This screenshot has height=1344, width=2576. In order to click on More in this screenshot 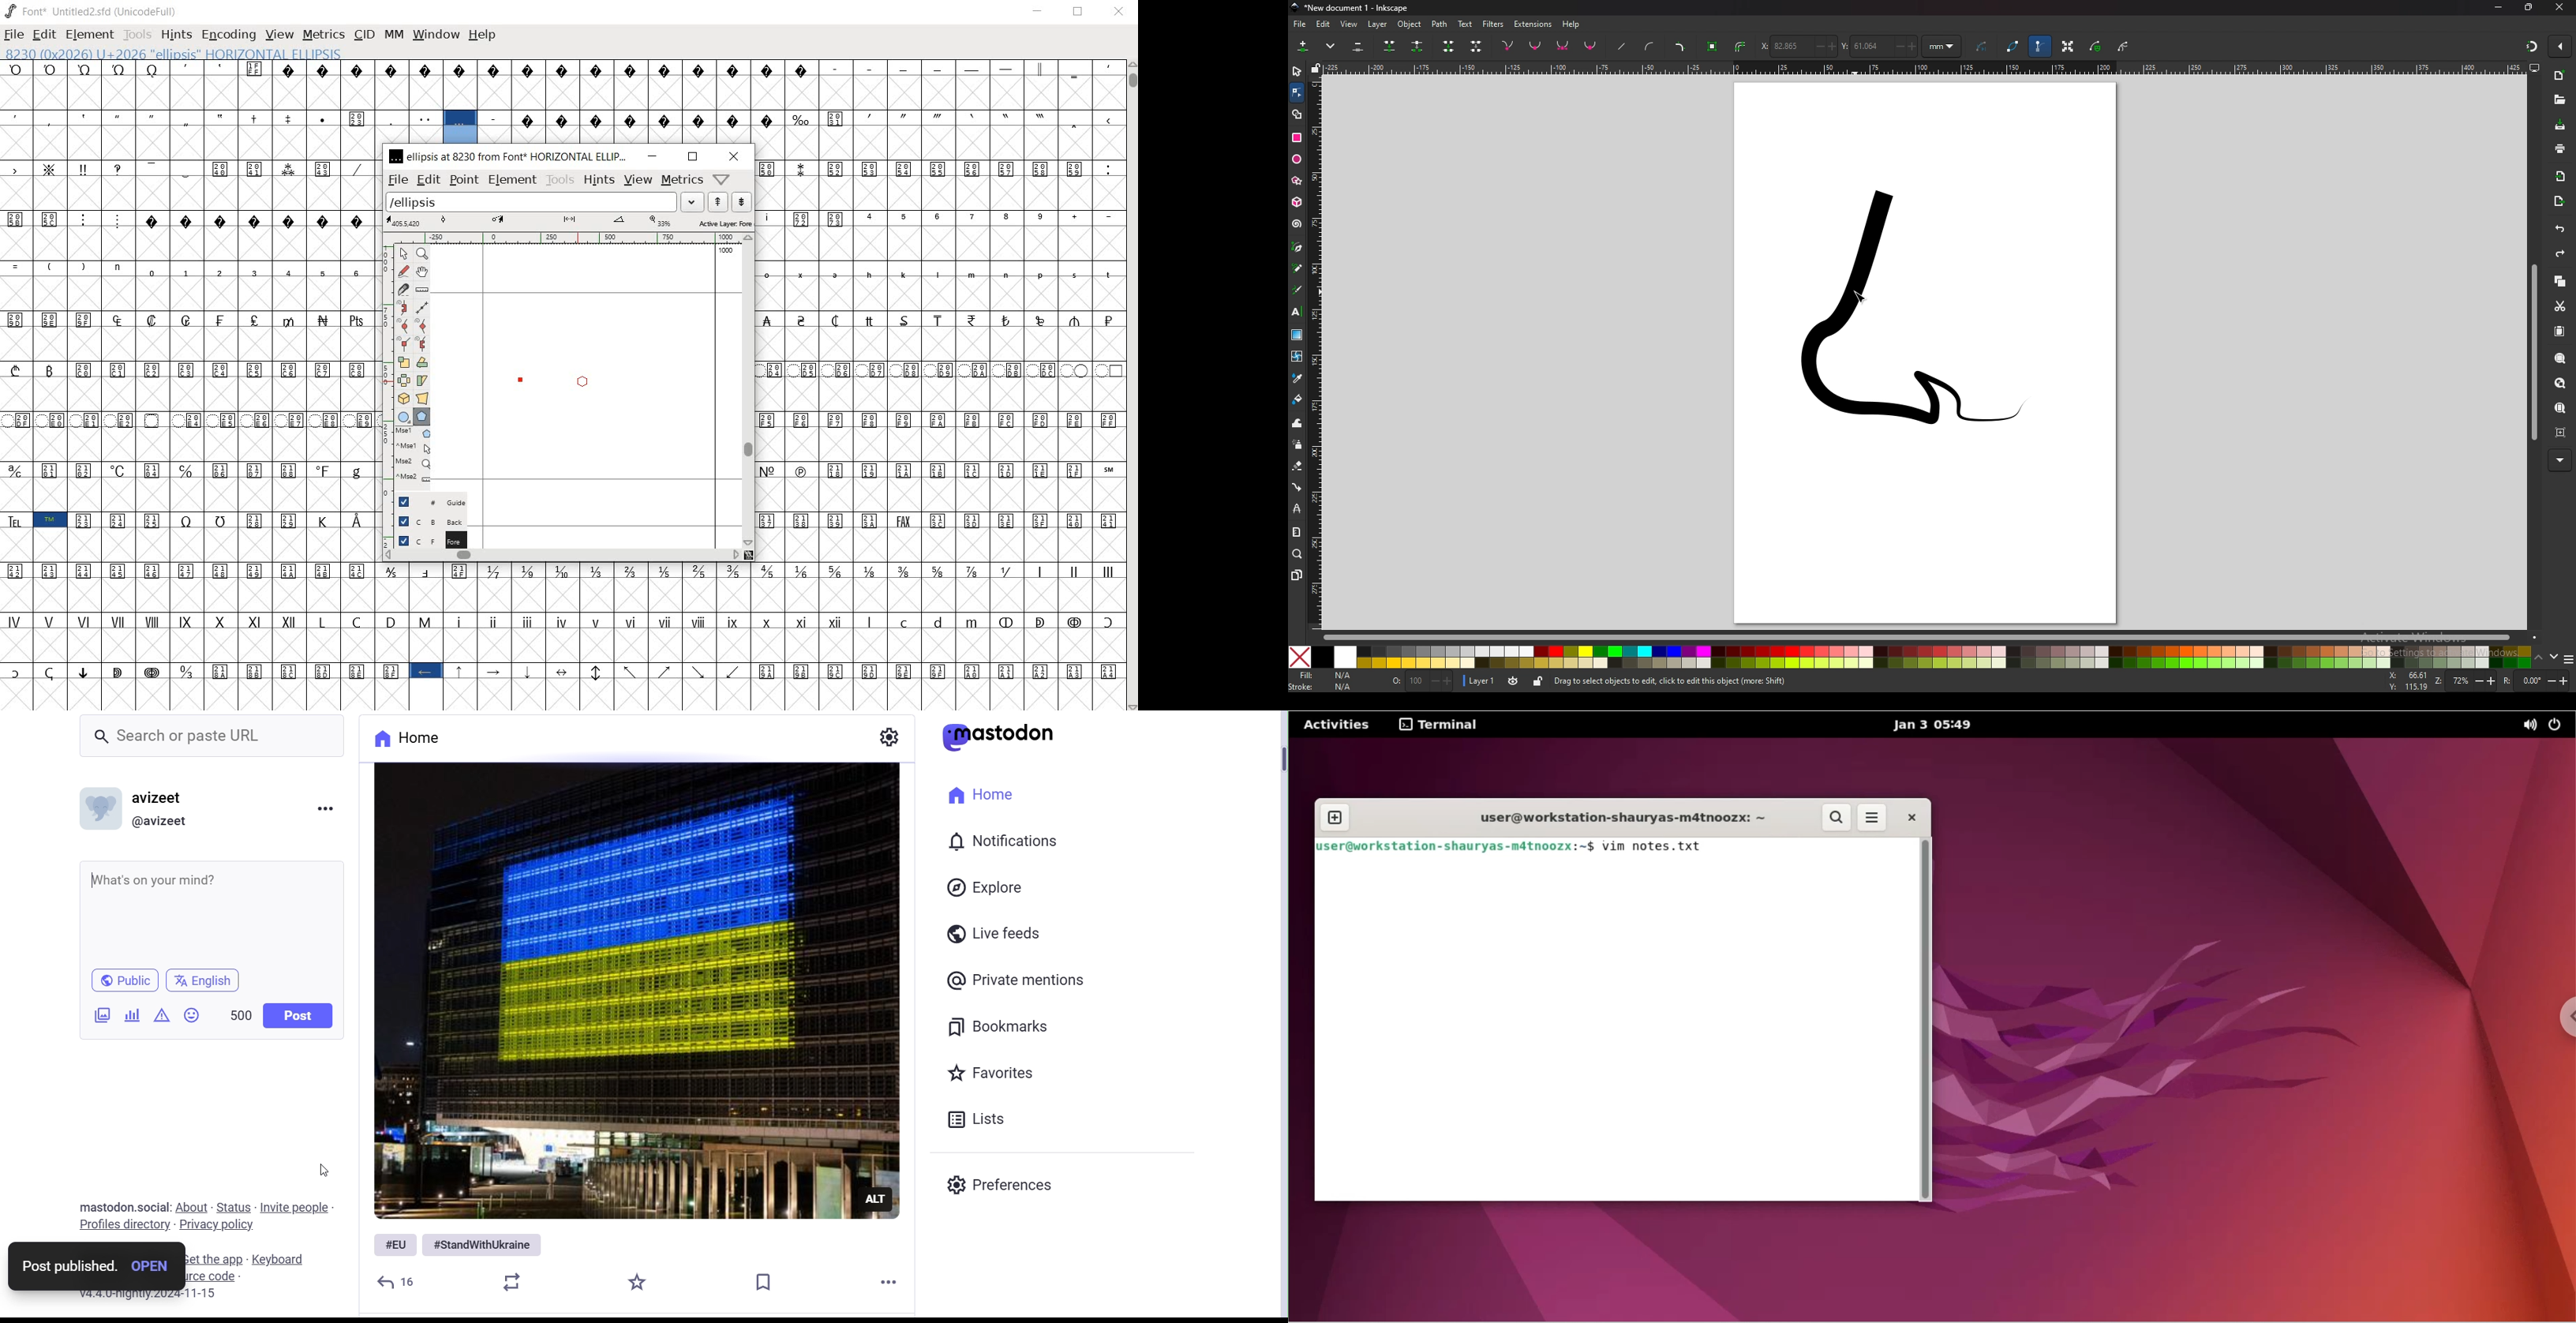, I will do `click(892, 1282)`.